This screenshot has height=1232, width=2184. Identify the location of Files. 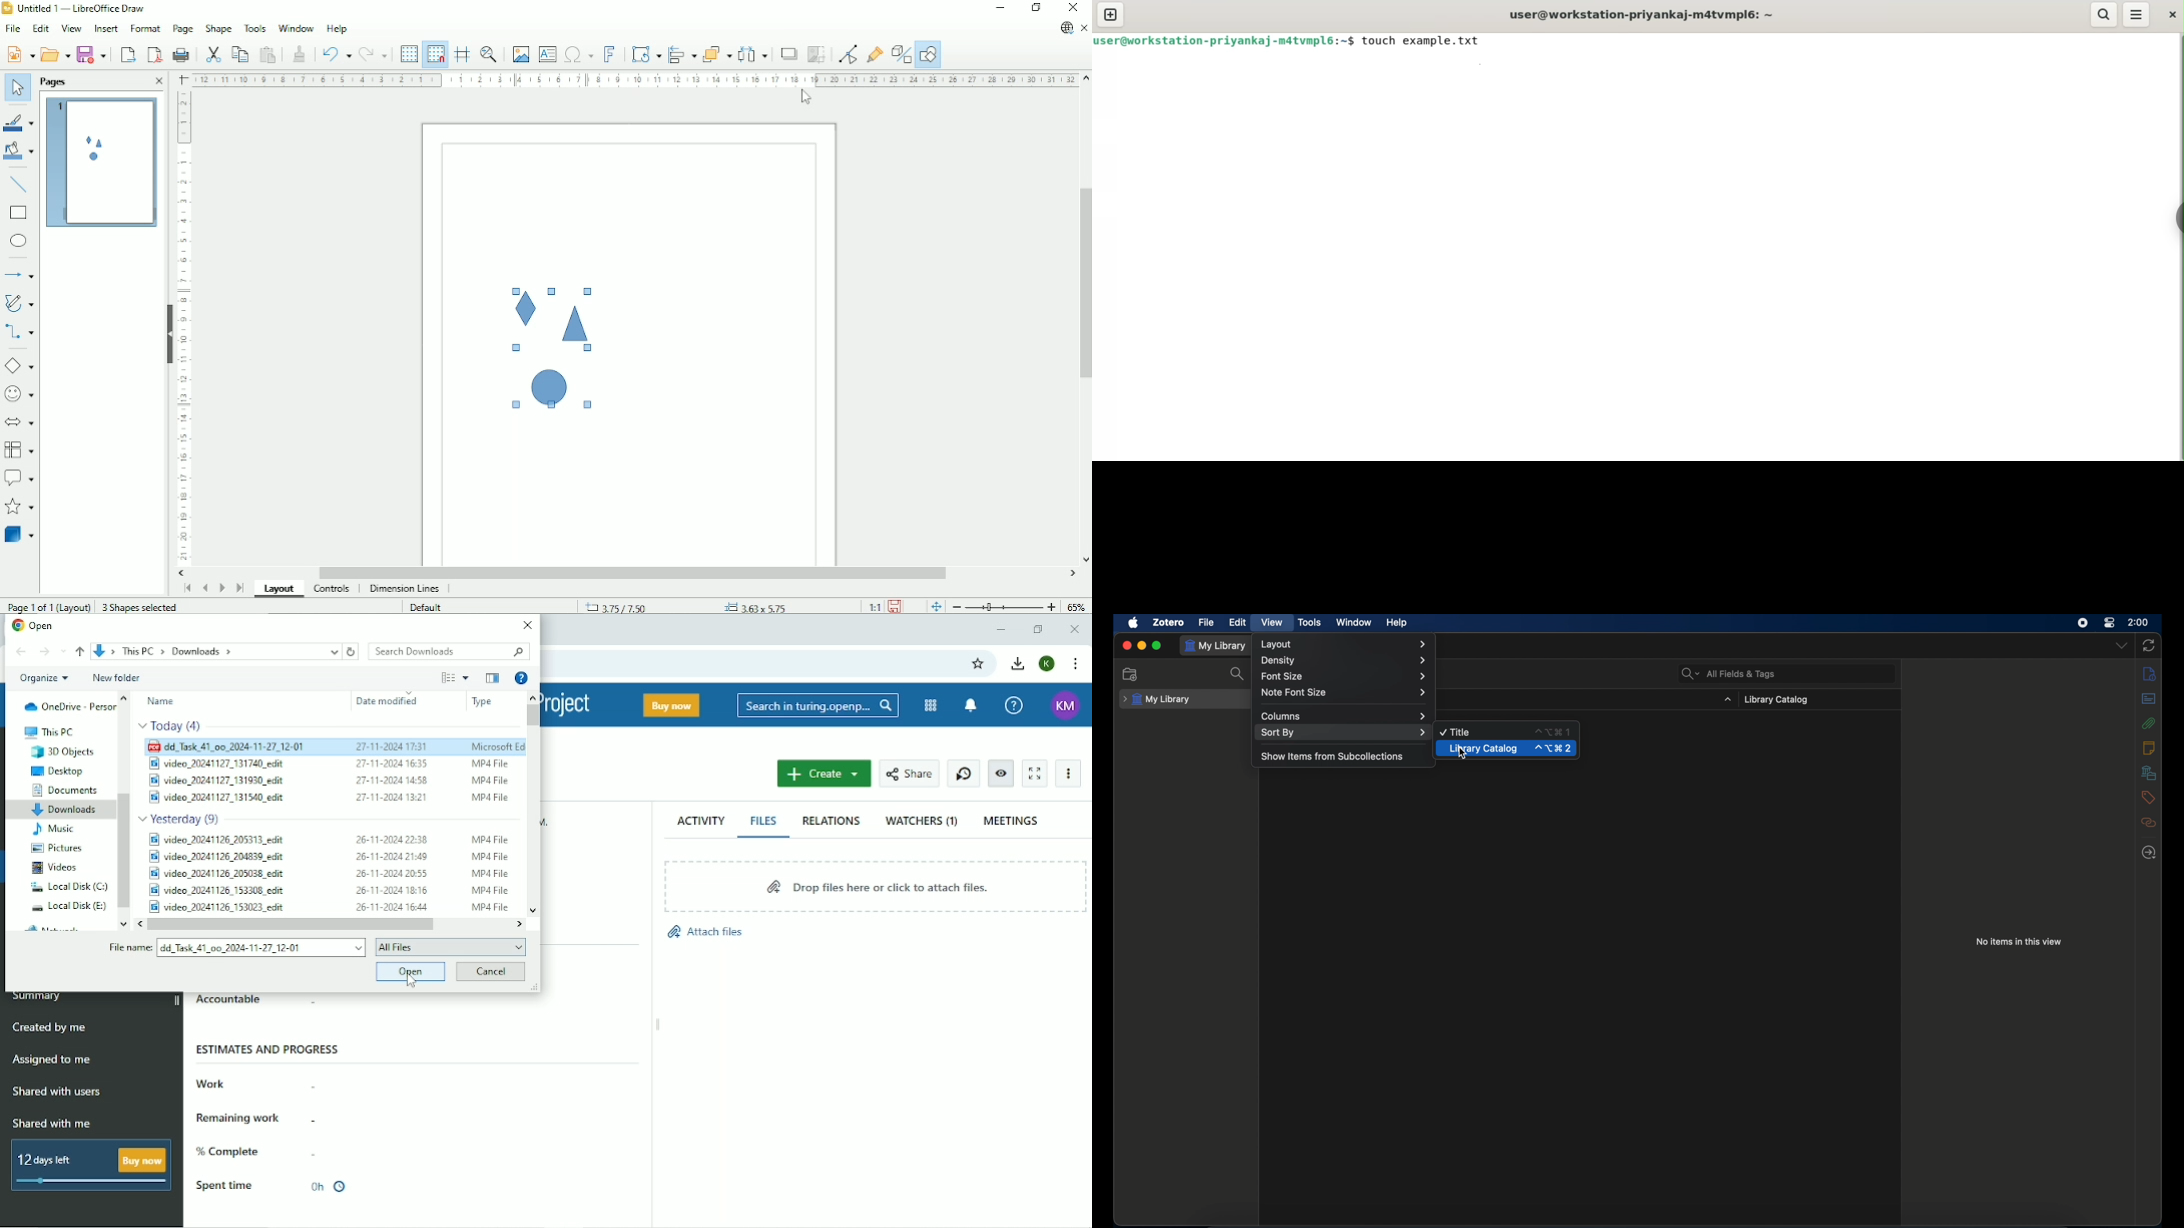
(765, 821).